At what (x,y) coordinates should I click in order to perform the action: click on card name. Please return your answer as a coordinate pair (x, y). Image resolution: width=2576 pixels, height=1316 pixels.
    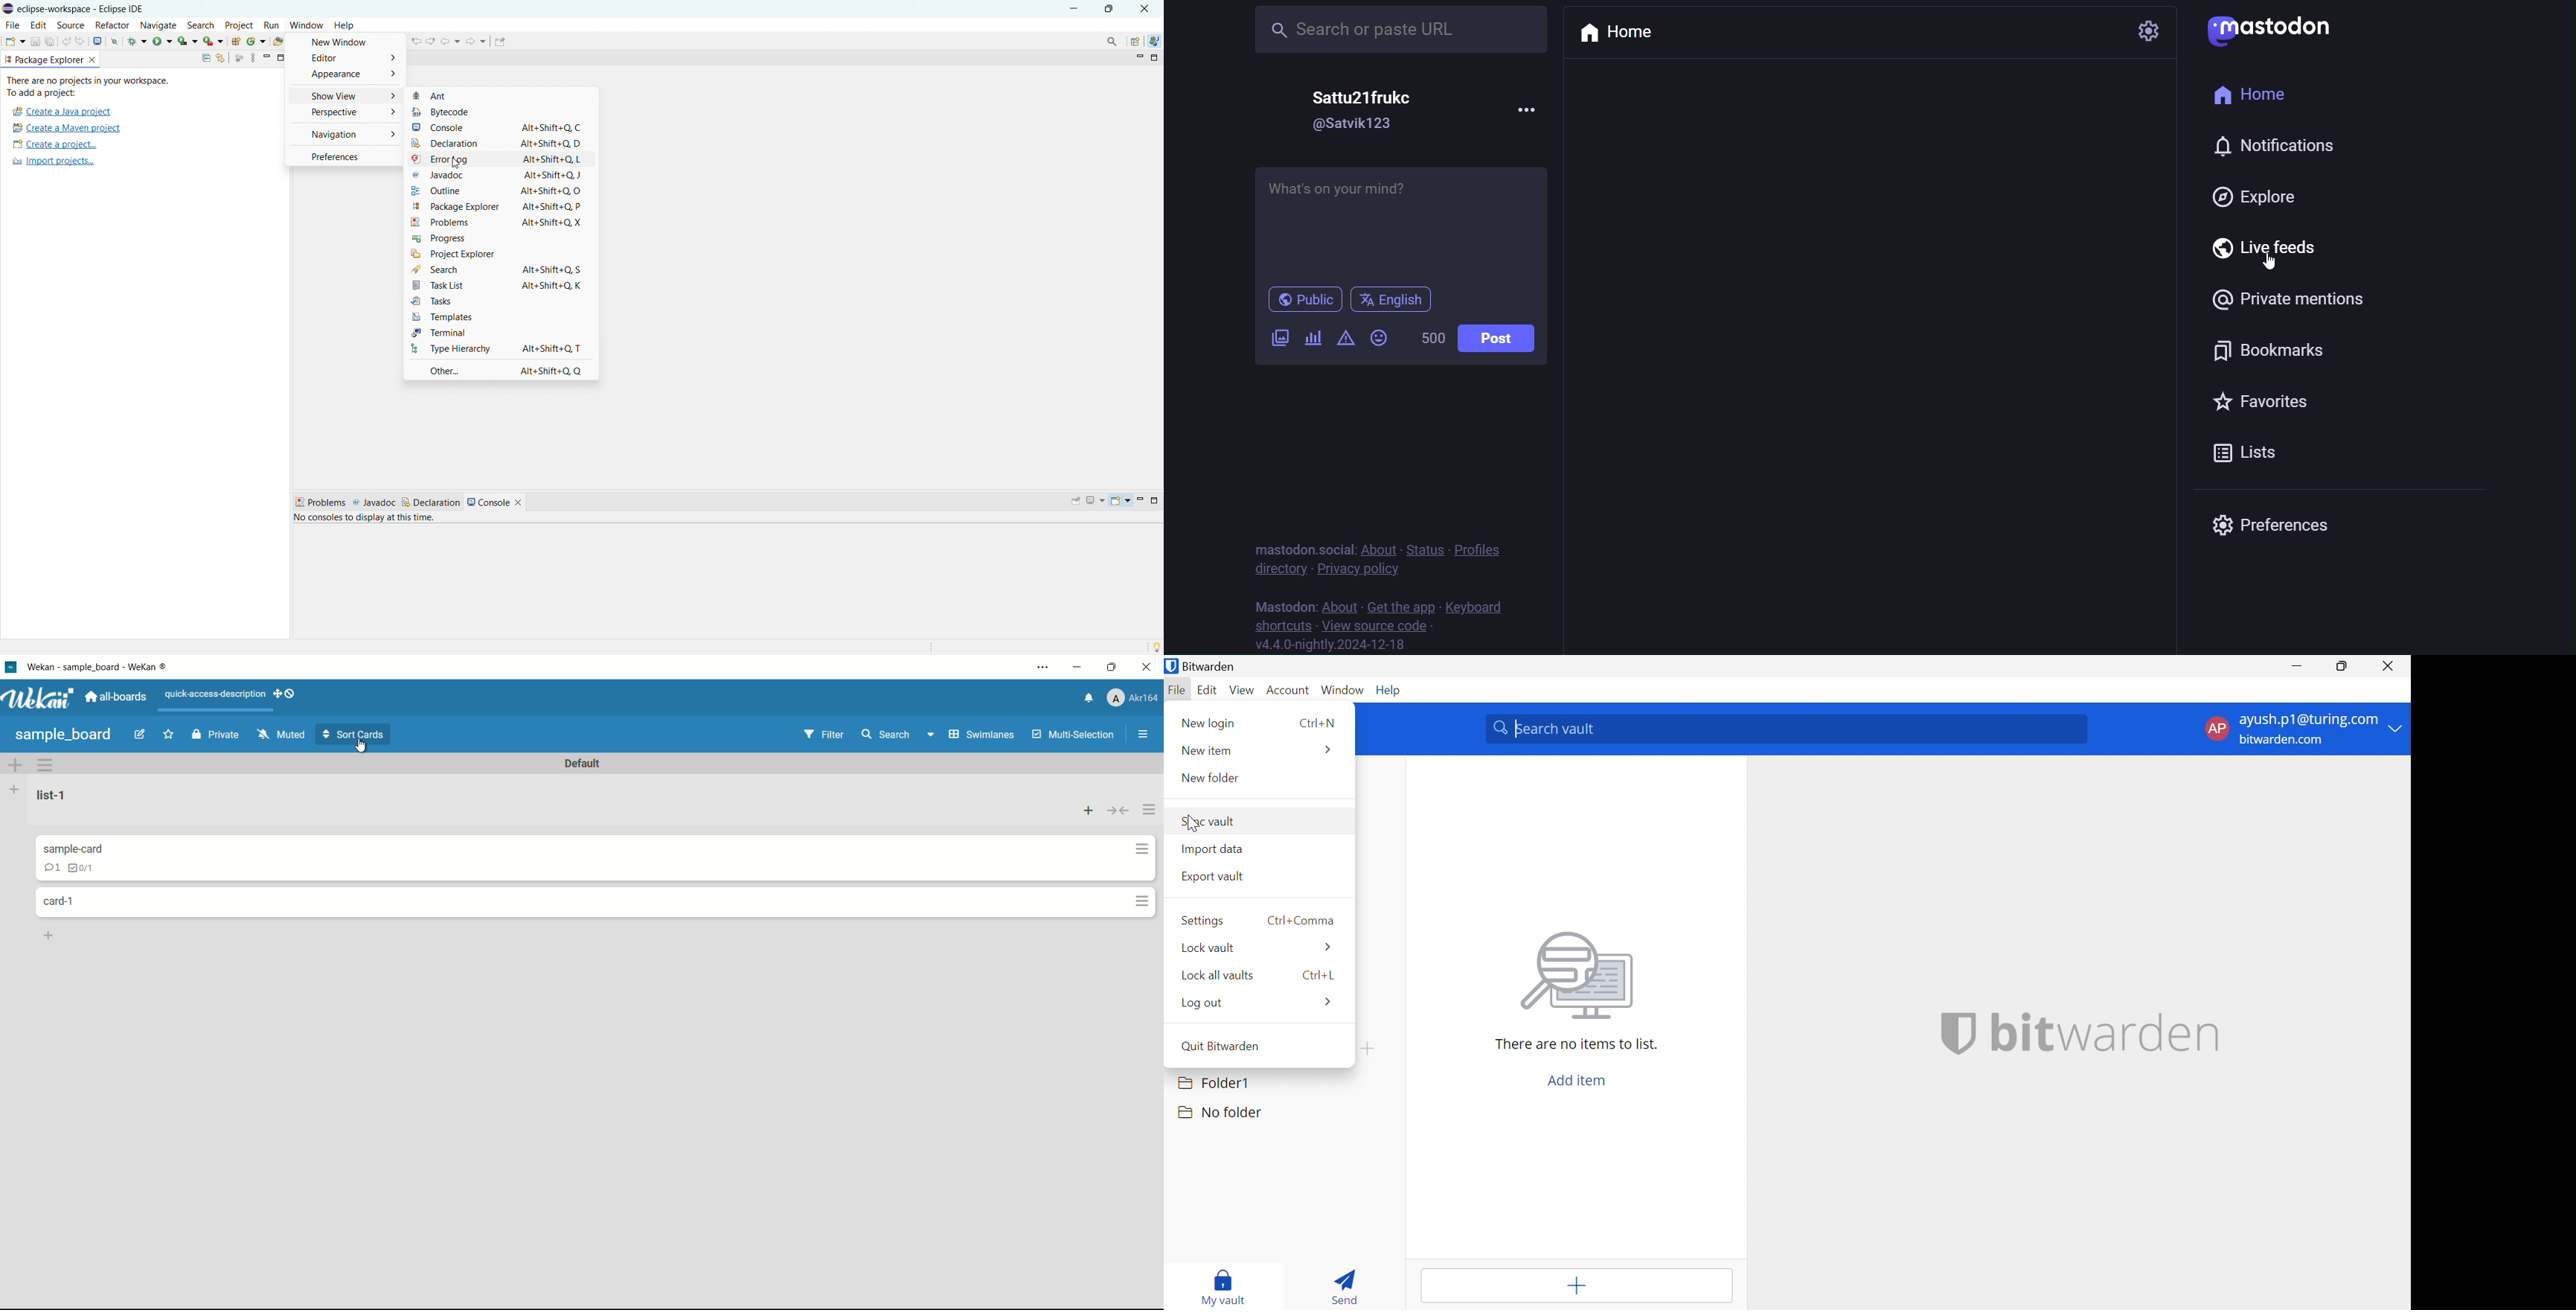
    Looking at the image, I should click on (72, 848).